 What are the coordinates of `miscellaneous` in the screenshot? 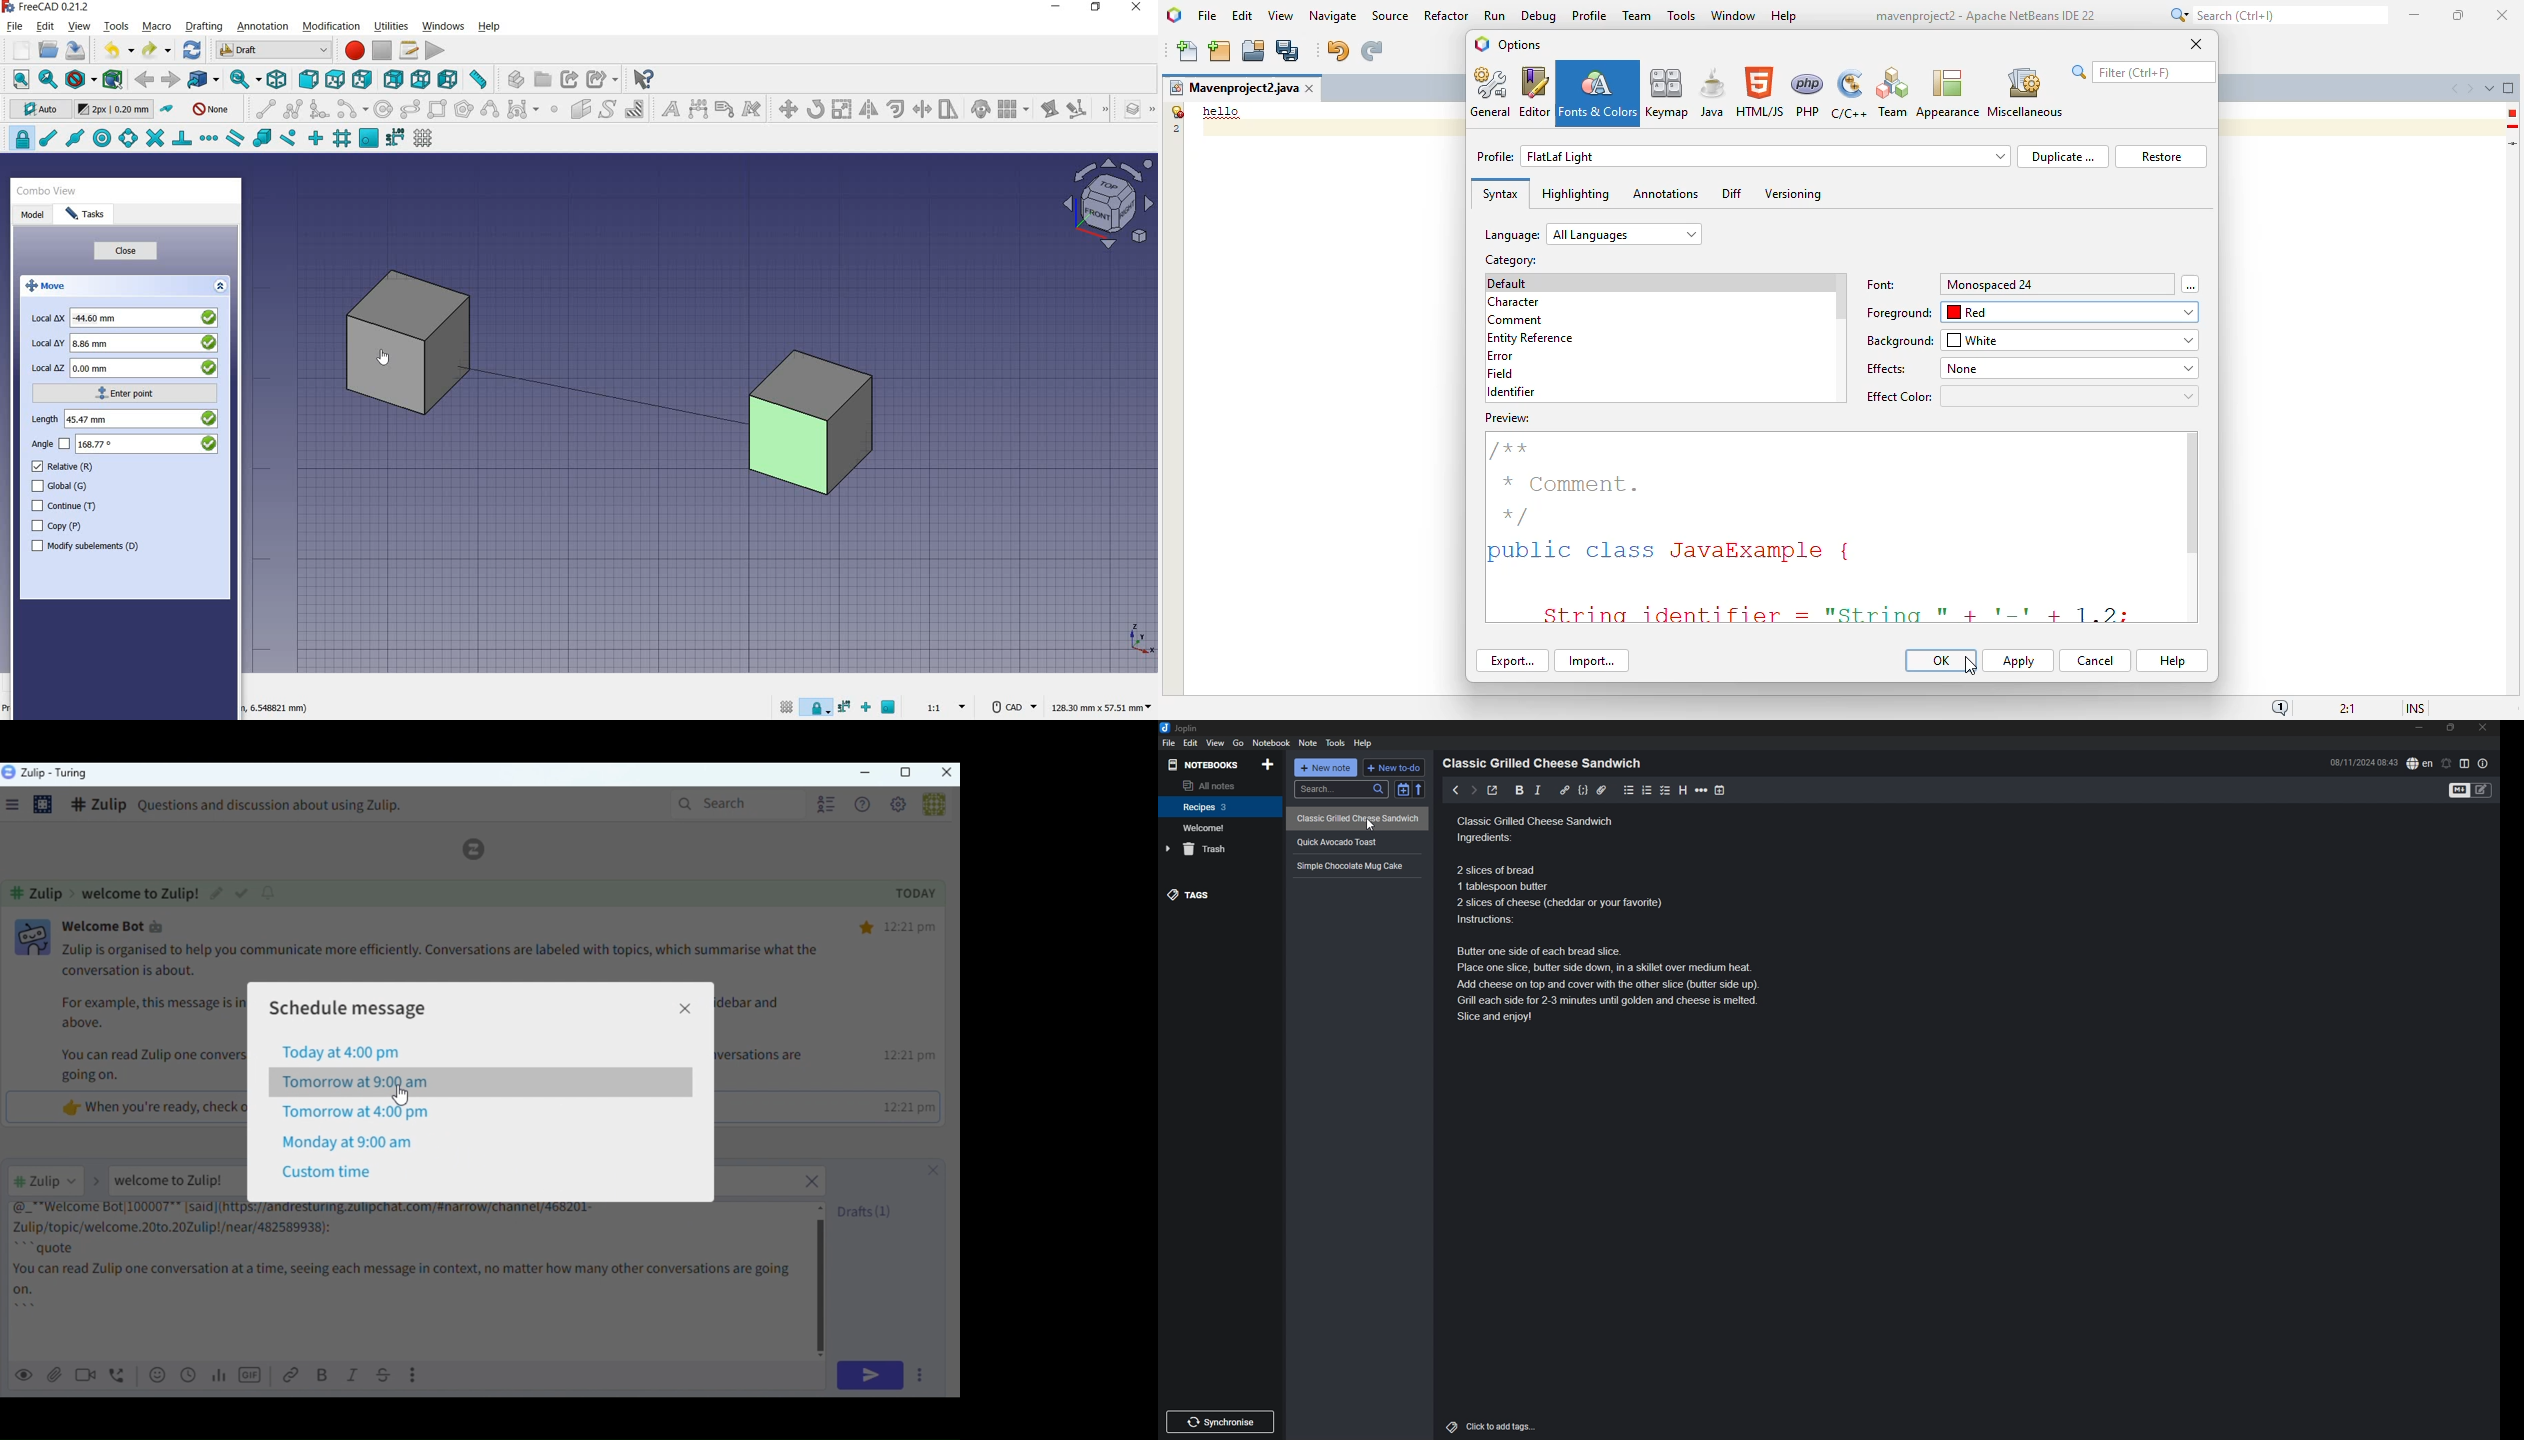 It's located at (2024, 93).